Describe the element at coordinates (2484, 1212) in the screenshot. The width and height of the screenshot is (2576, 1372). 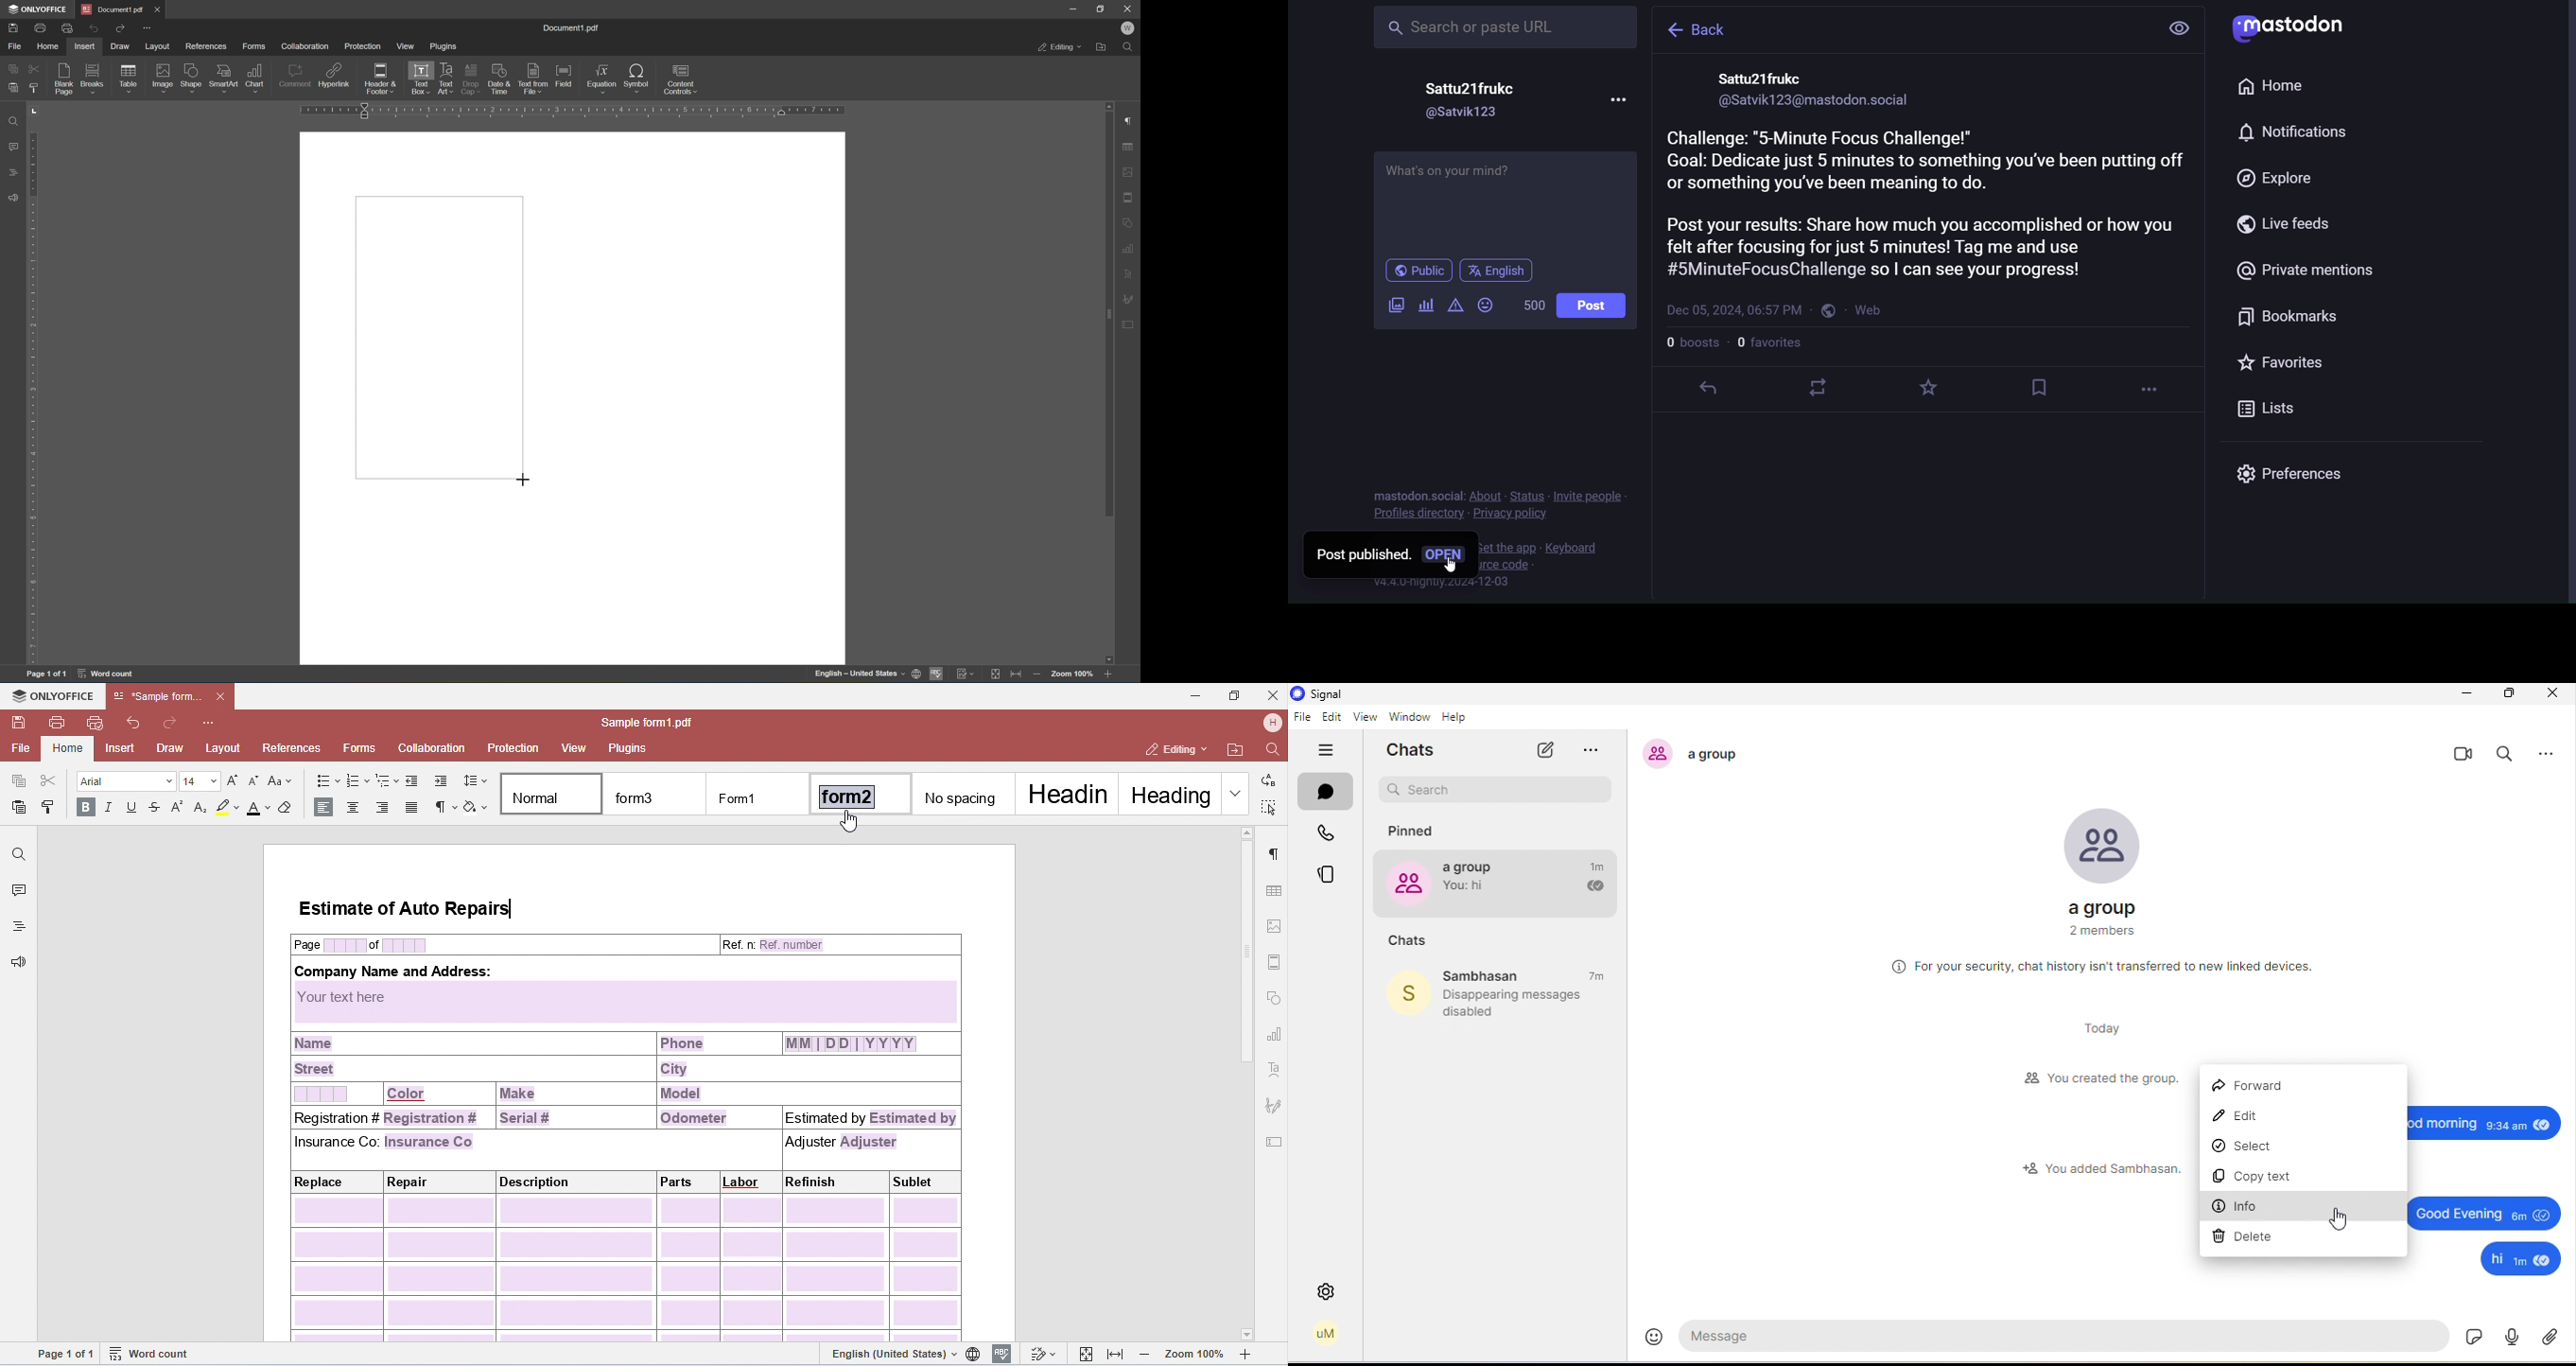
I see `good evening` at that location.